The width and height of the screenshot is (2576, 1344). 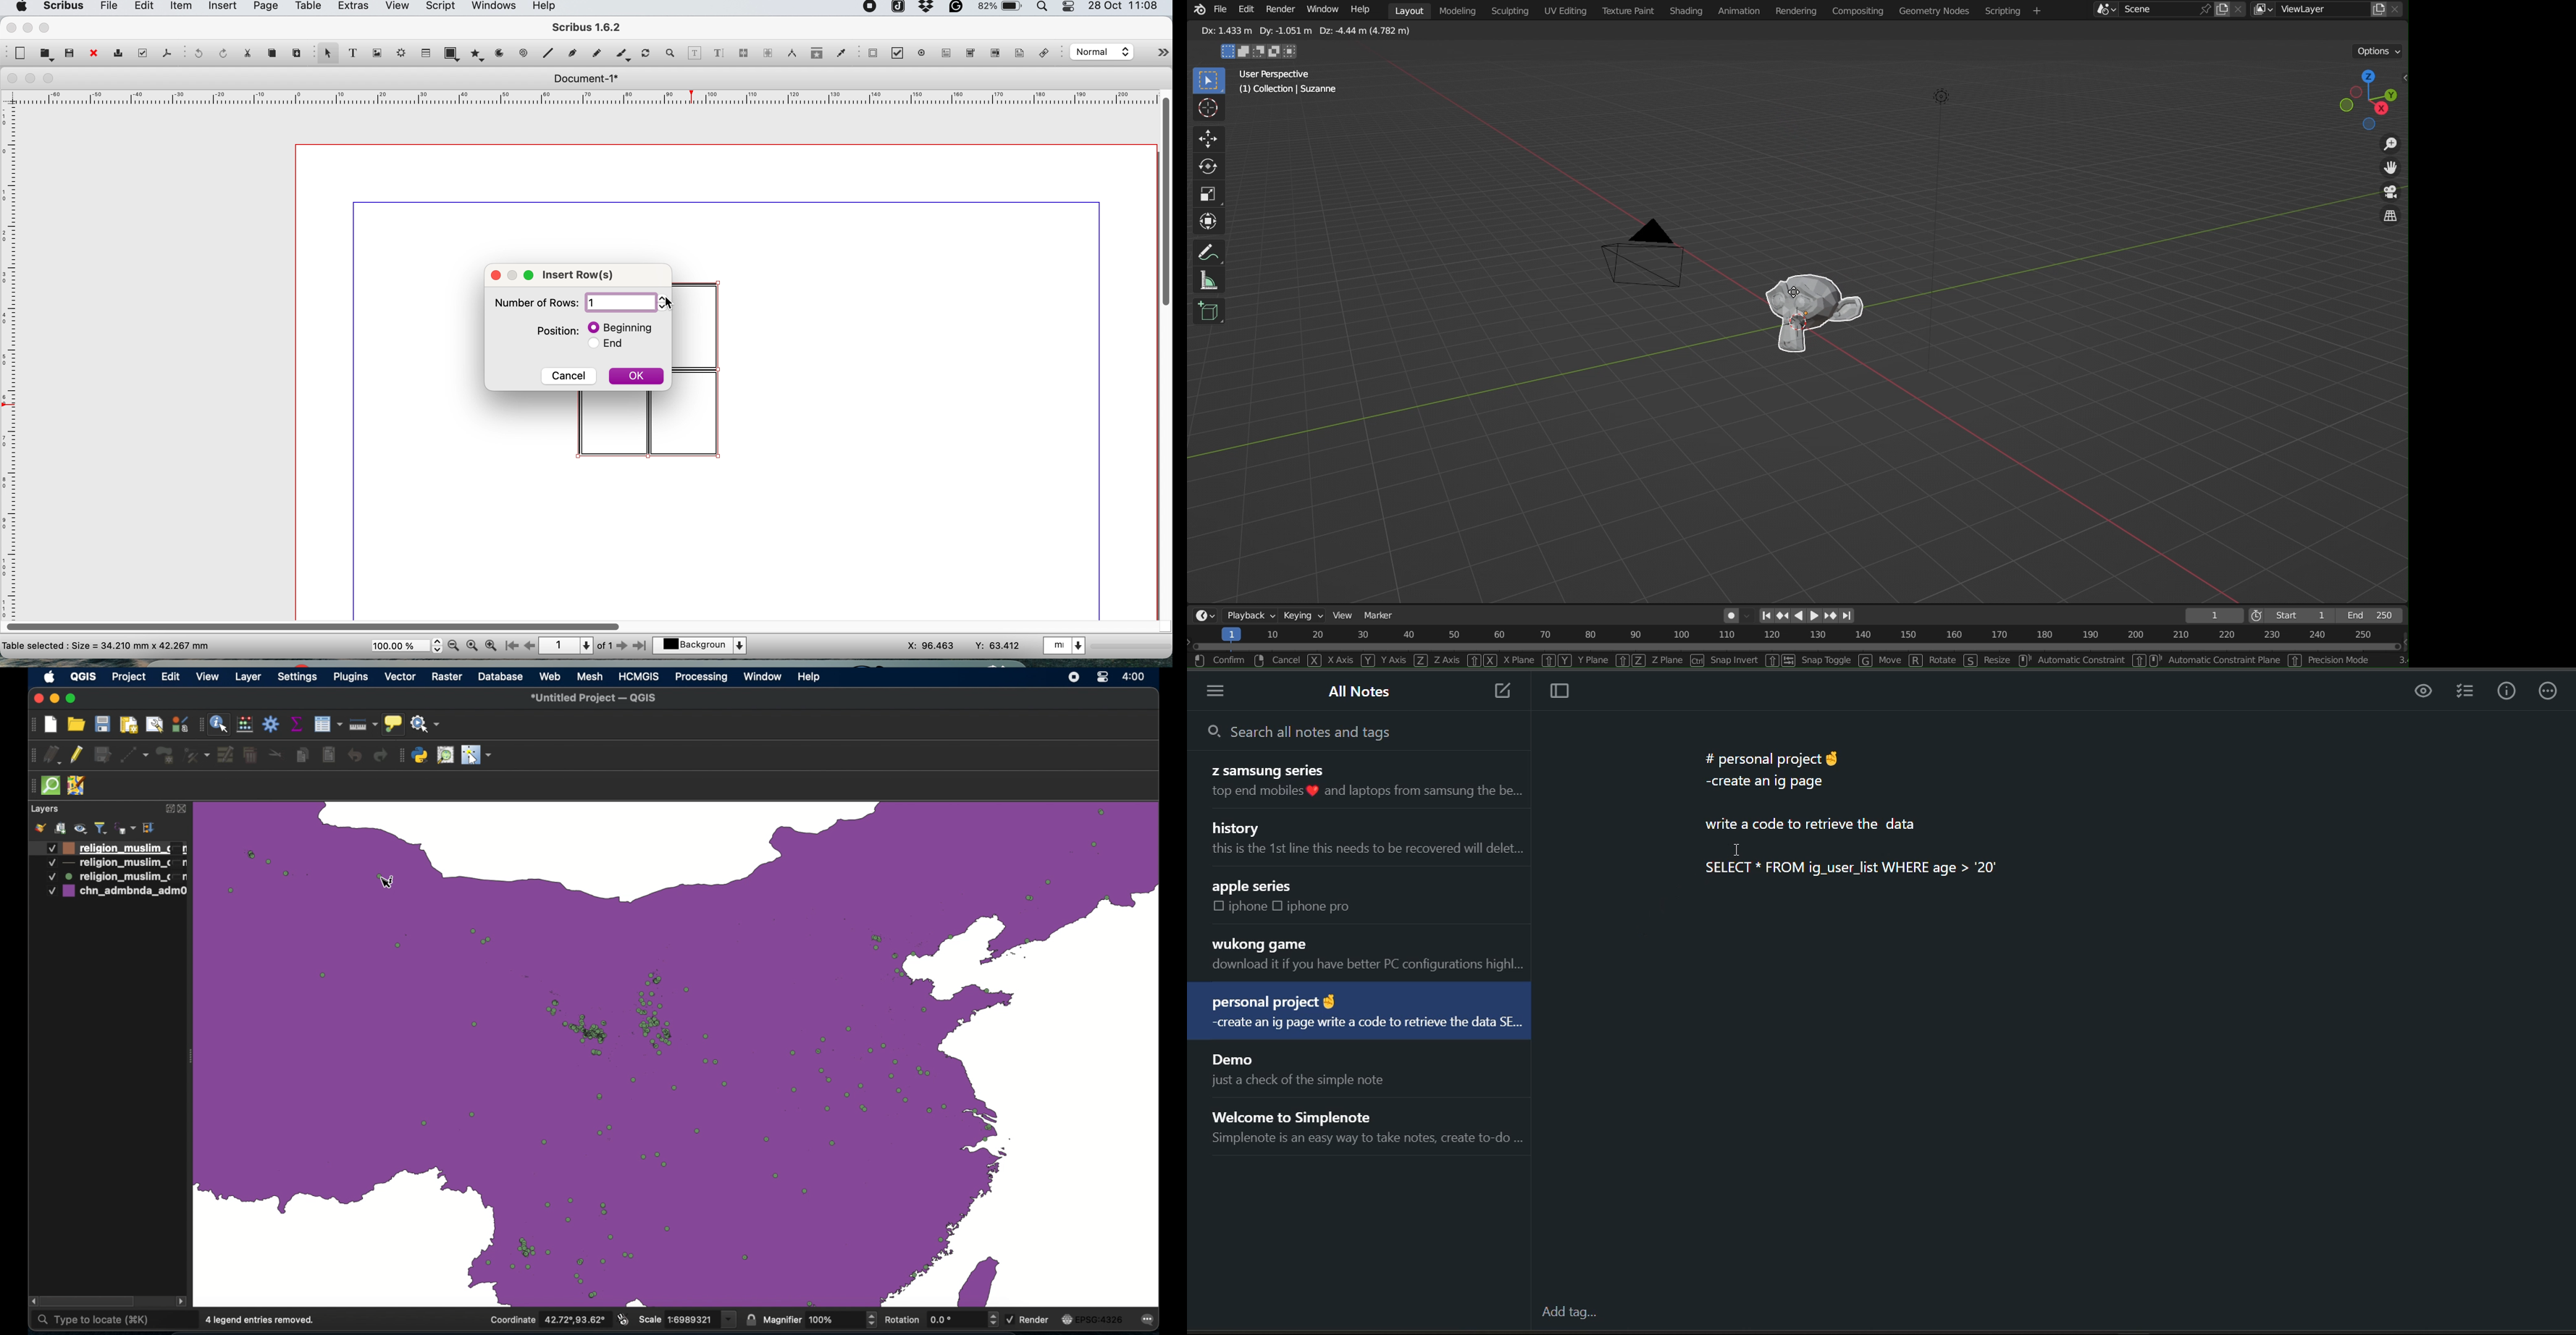 I want to click on add tag, so click(x=1567, y=1314).